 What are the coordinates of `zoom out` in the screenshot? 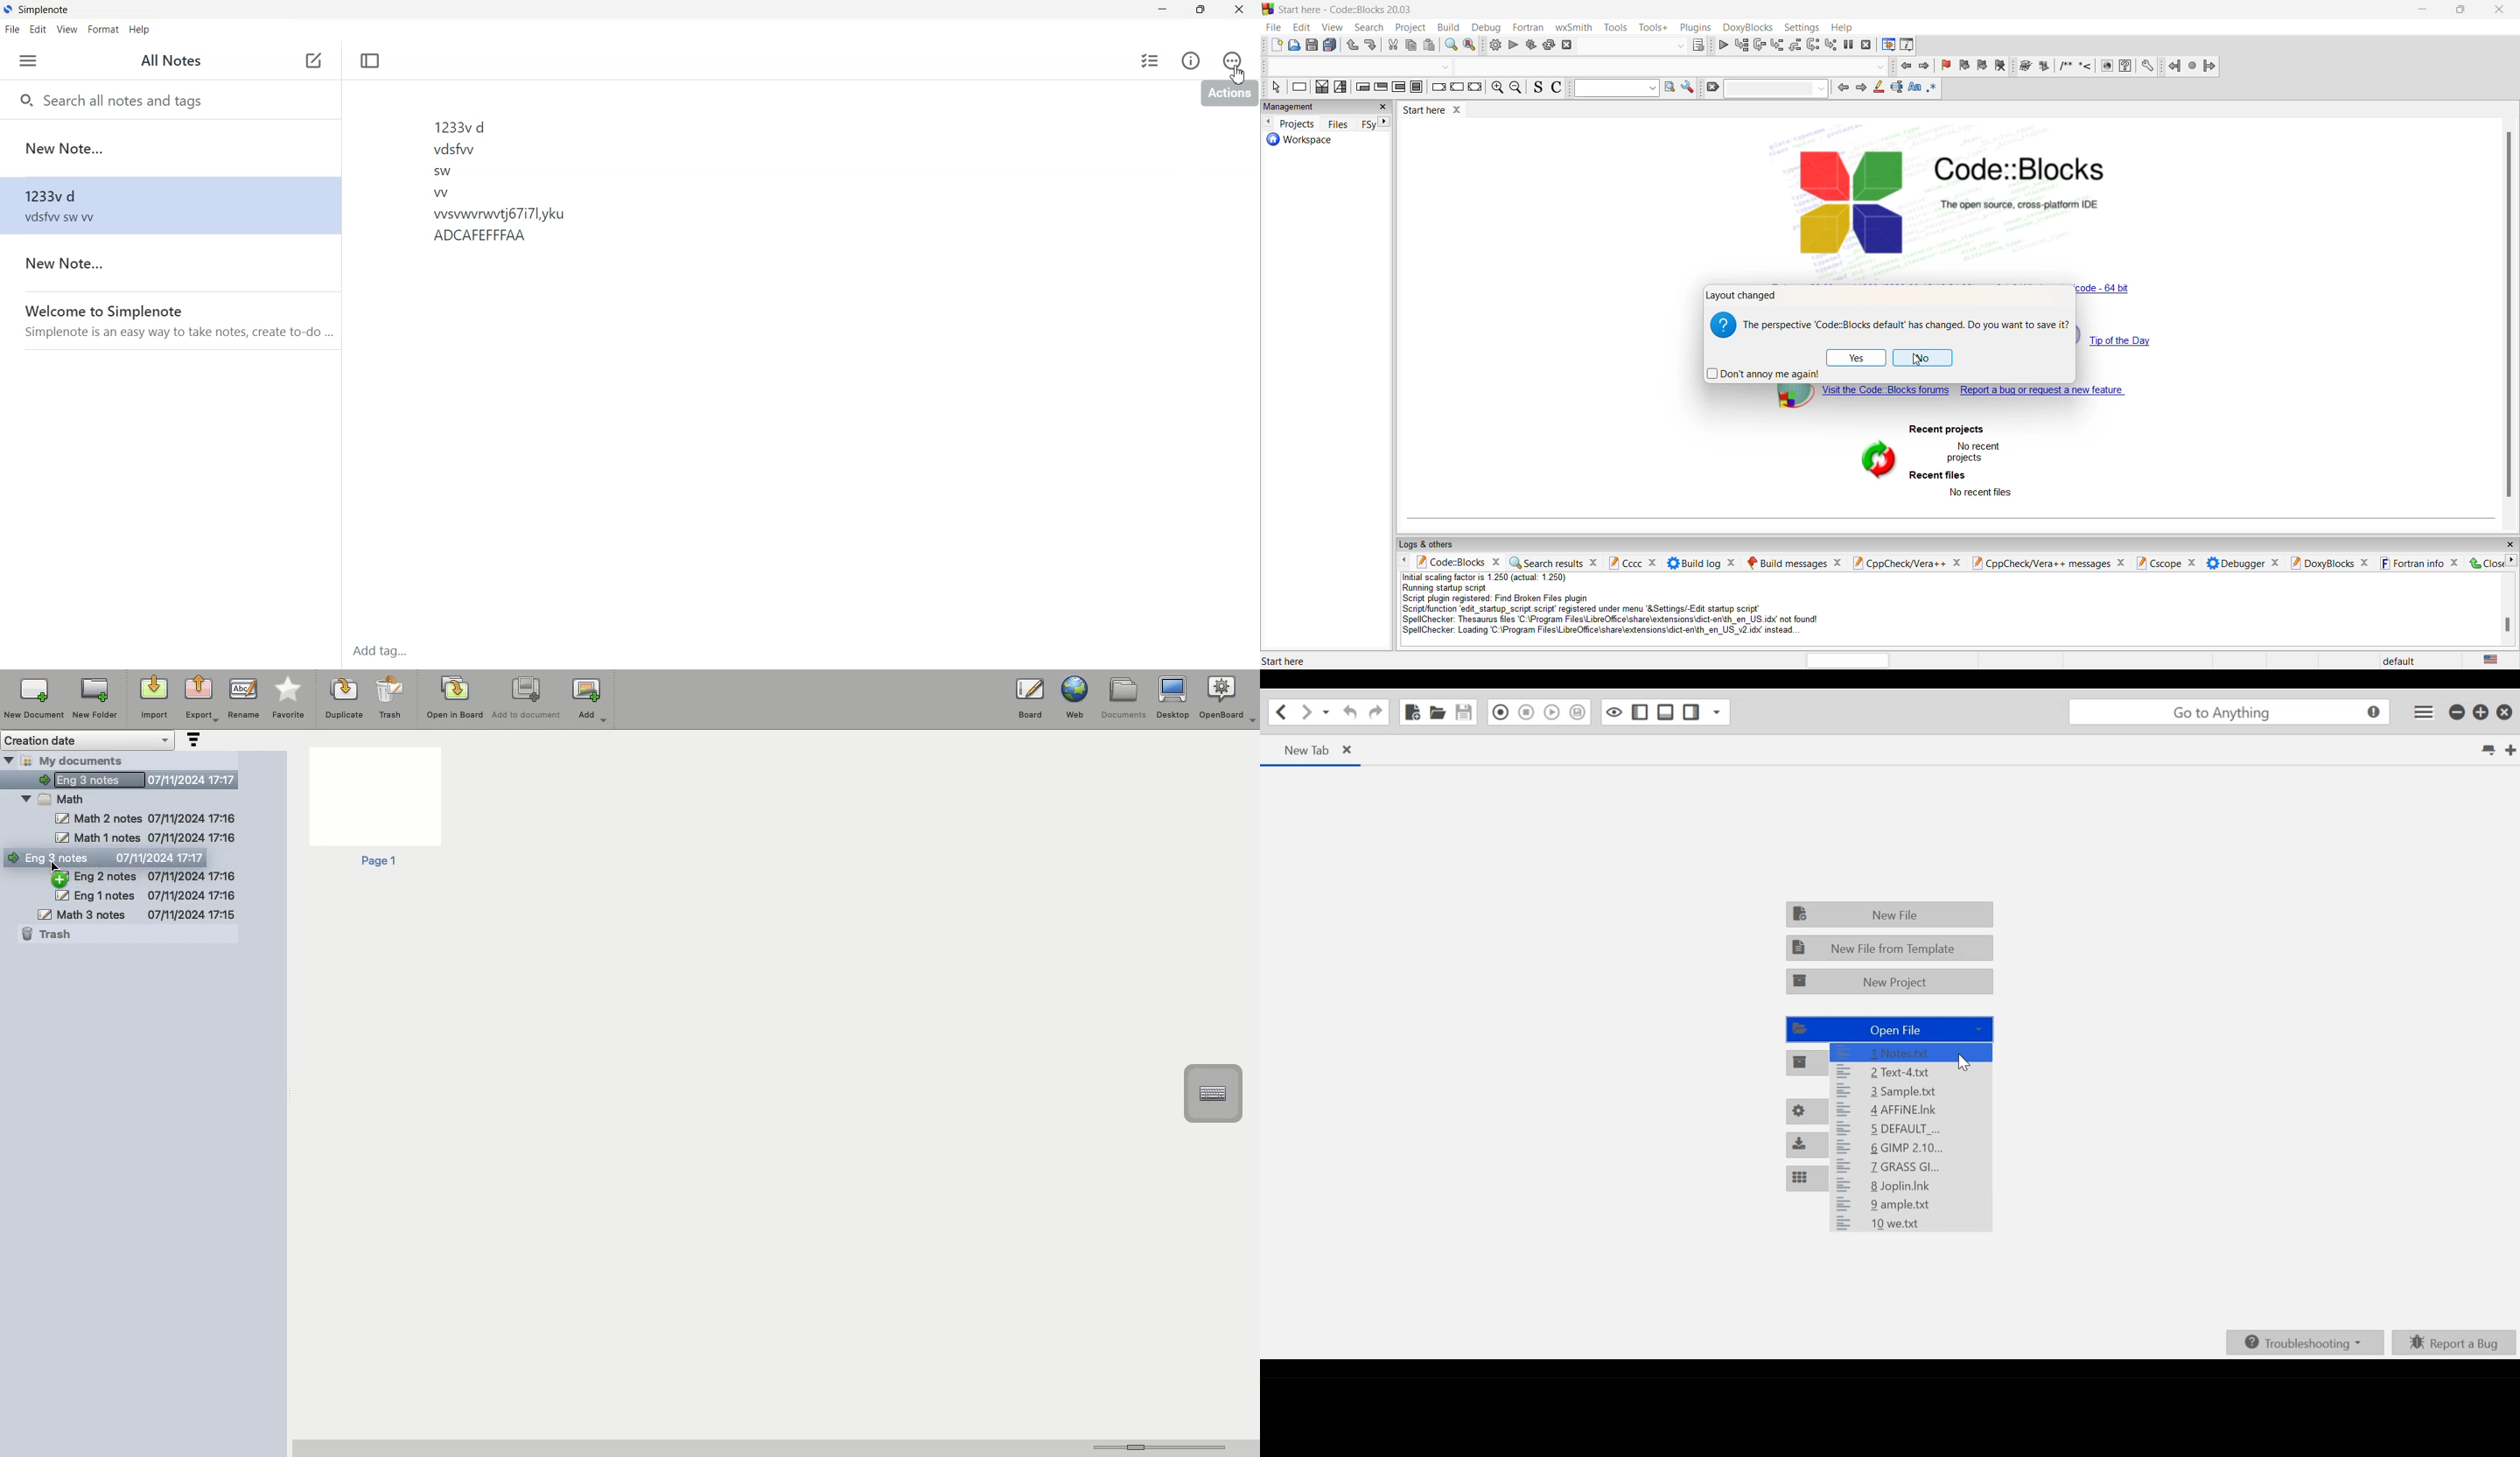 It's located at (1517, 87).